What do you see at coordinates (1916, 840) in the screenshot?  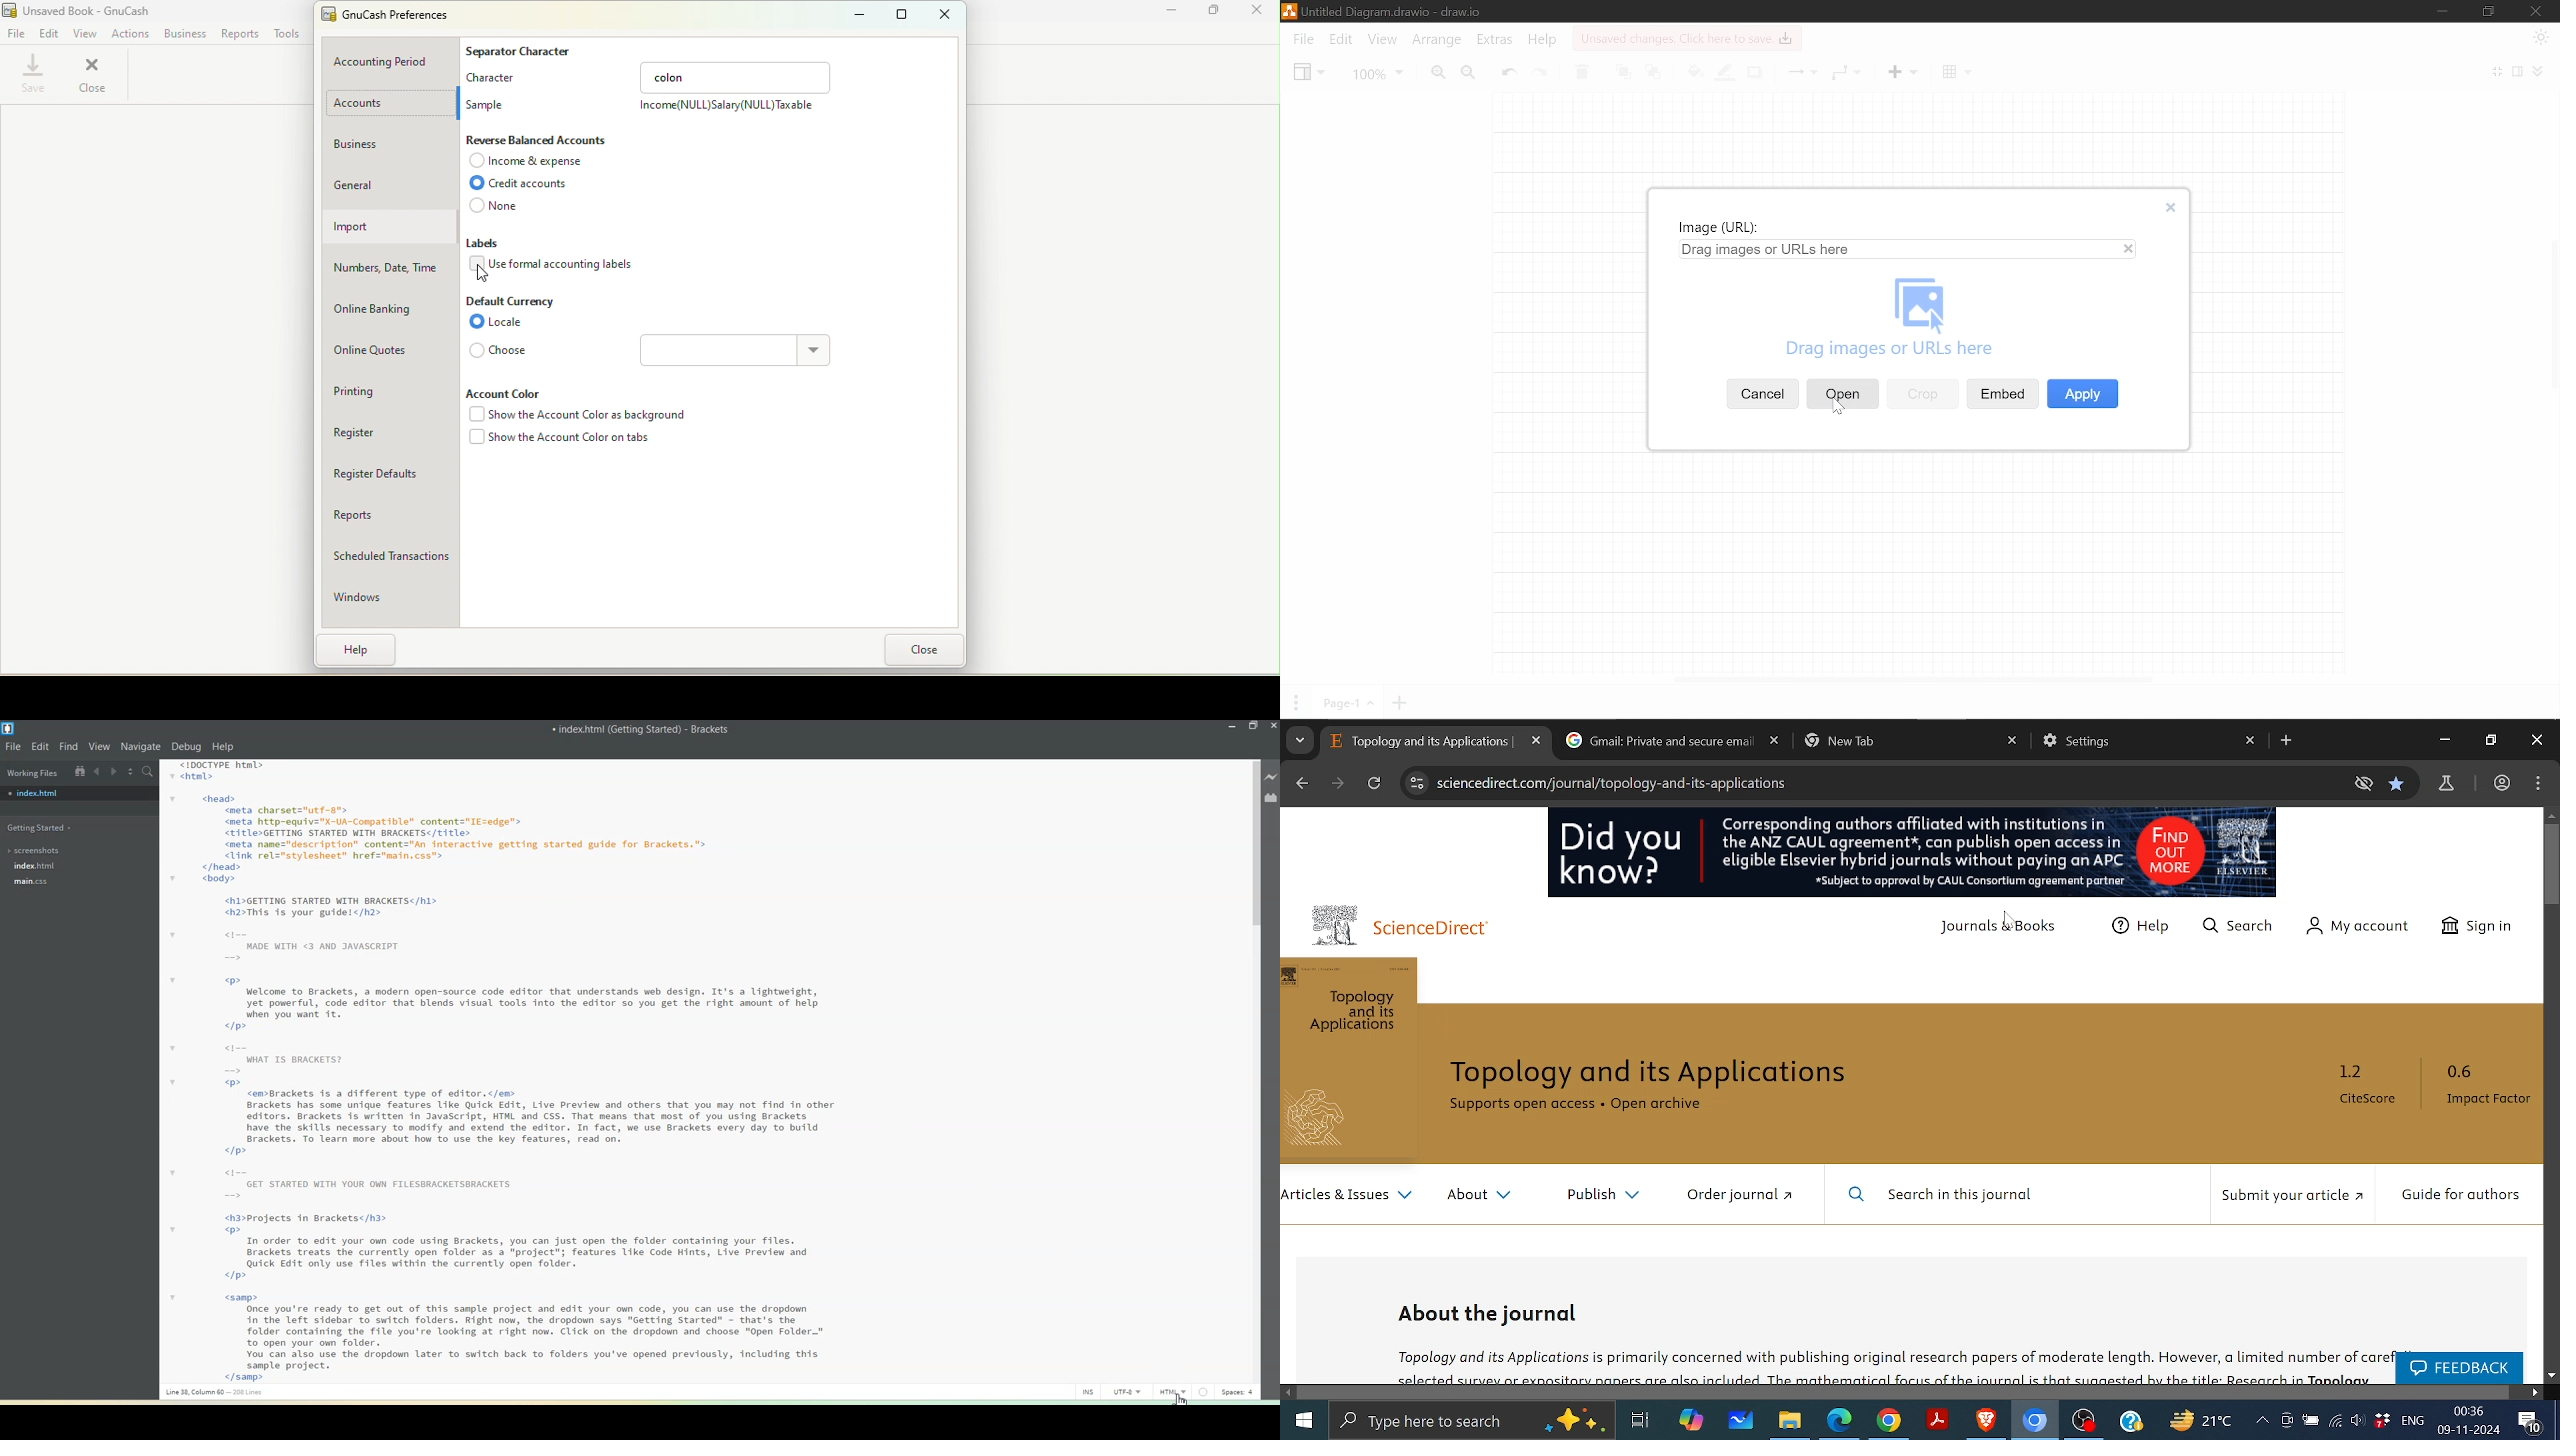 I see `Corresponding authors affiliated with institutions in
the ANZ CAUL agreement, can publish open access in
eligible Elsevier hybrid journals without paying an APC` at bounding box center [1916, 840].